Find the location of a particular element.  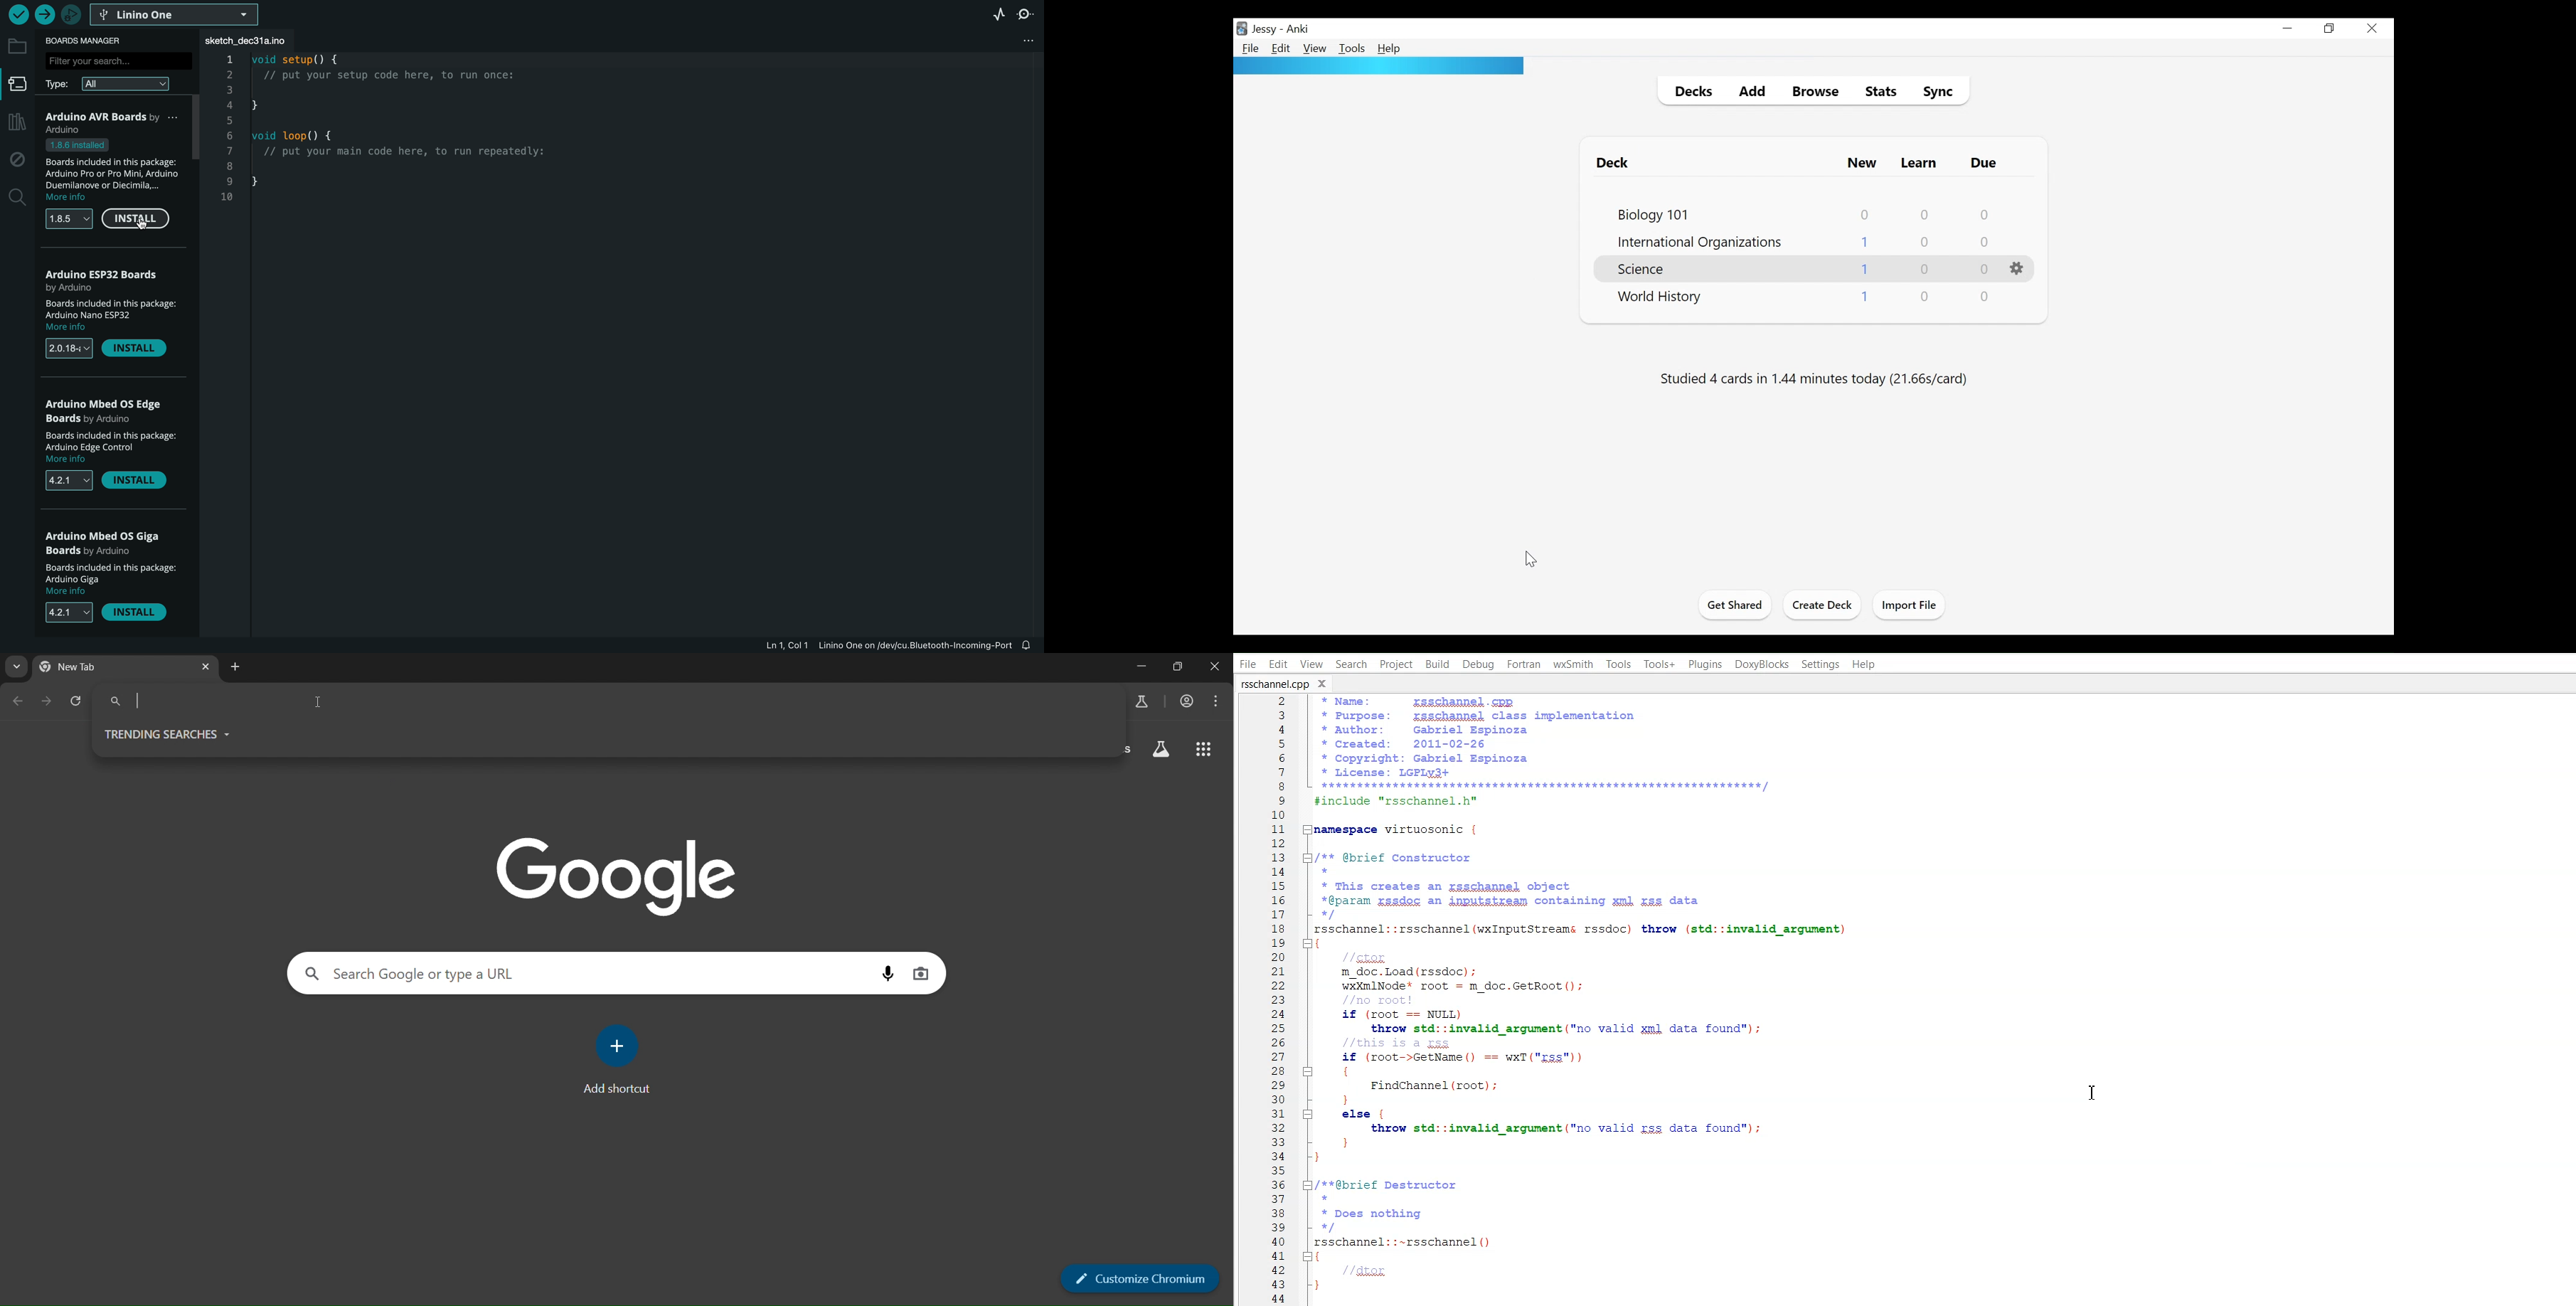

New Cards Count is located at coordinates (1863, 297).